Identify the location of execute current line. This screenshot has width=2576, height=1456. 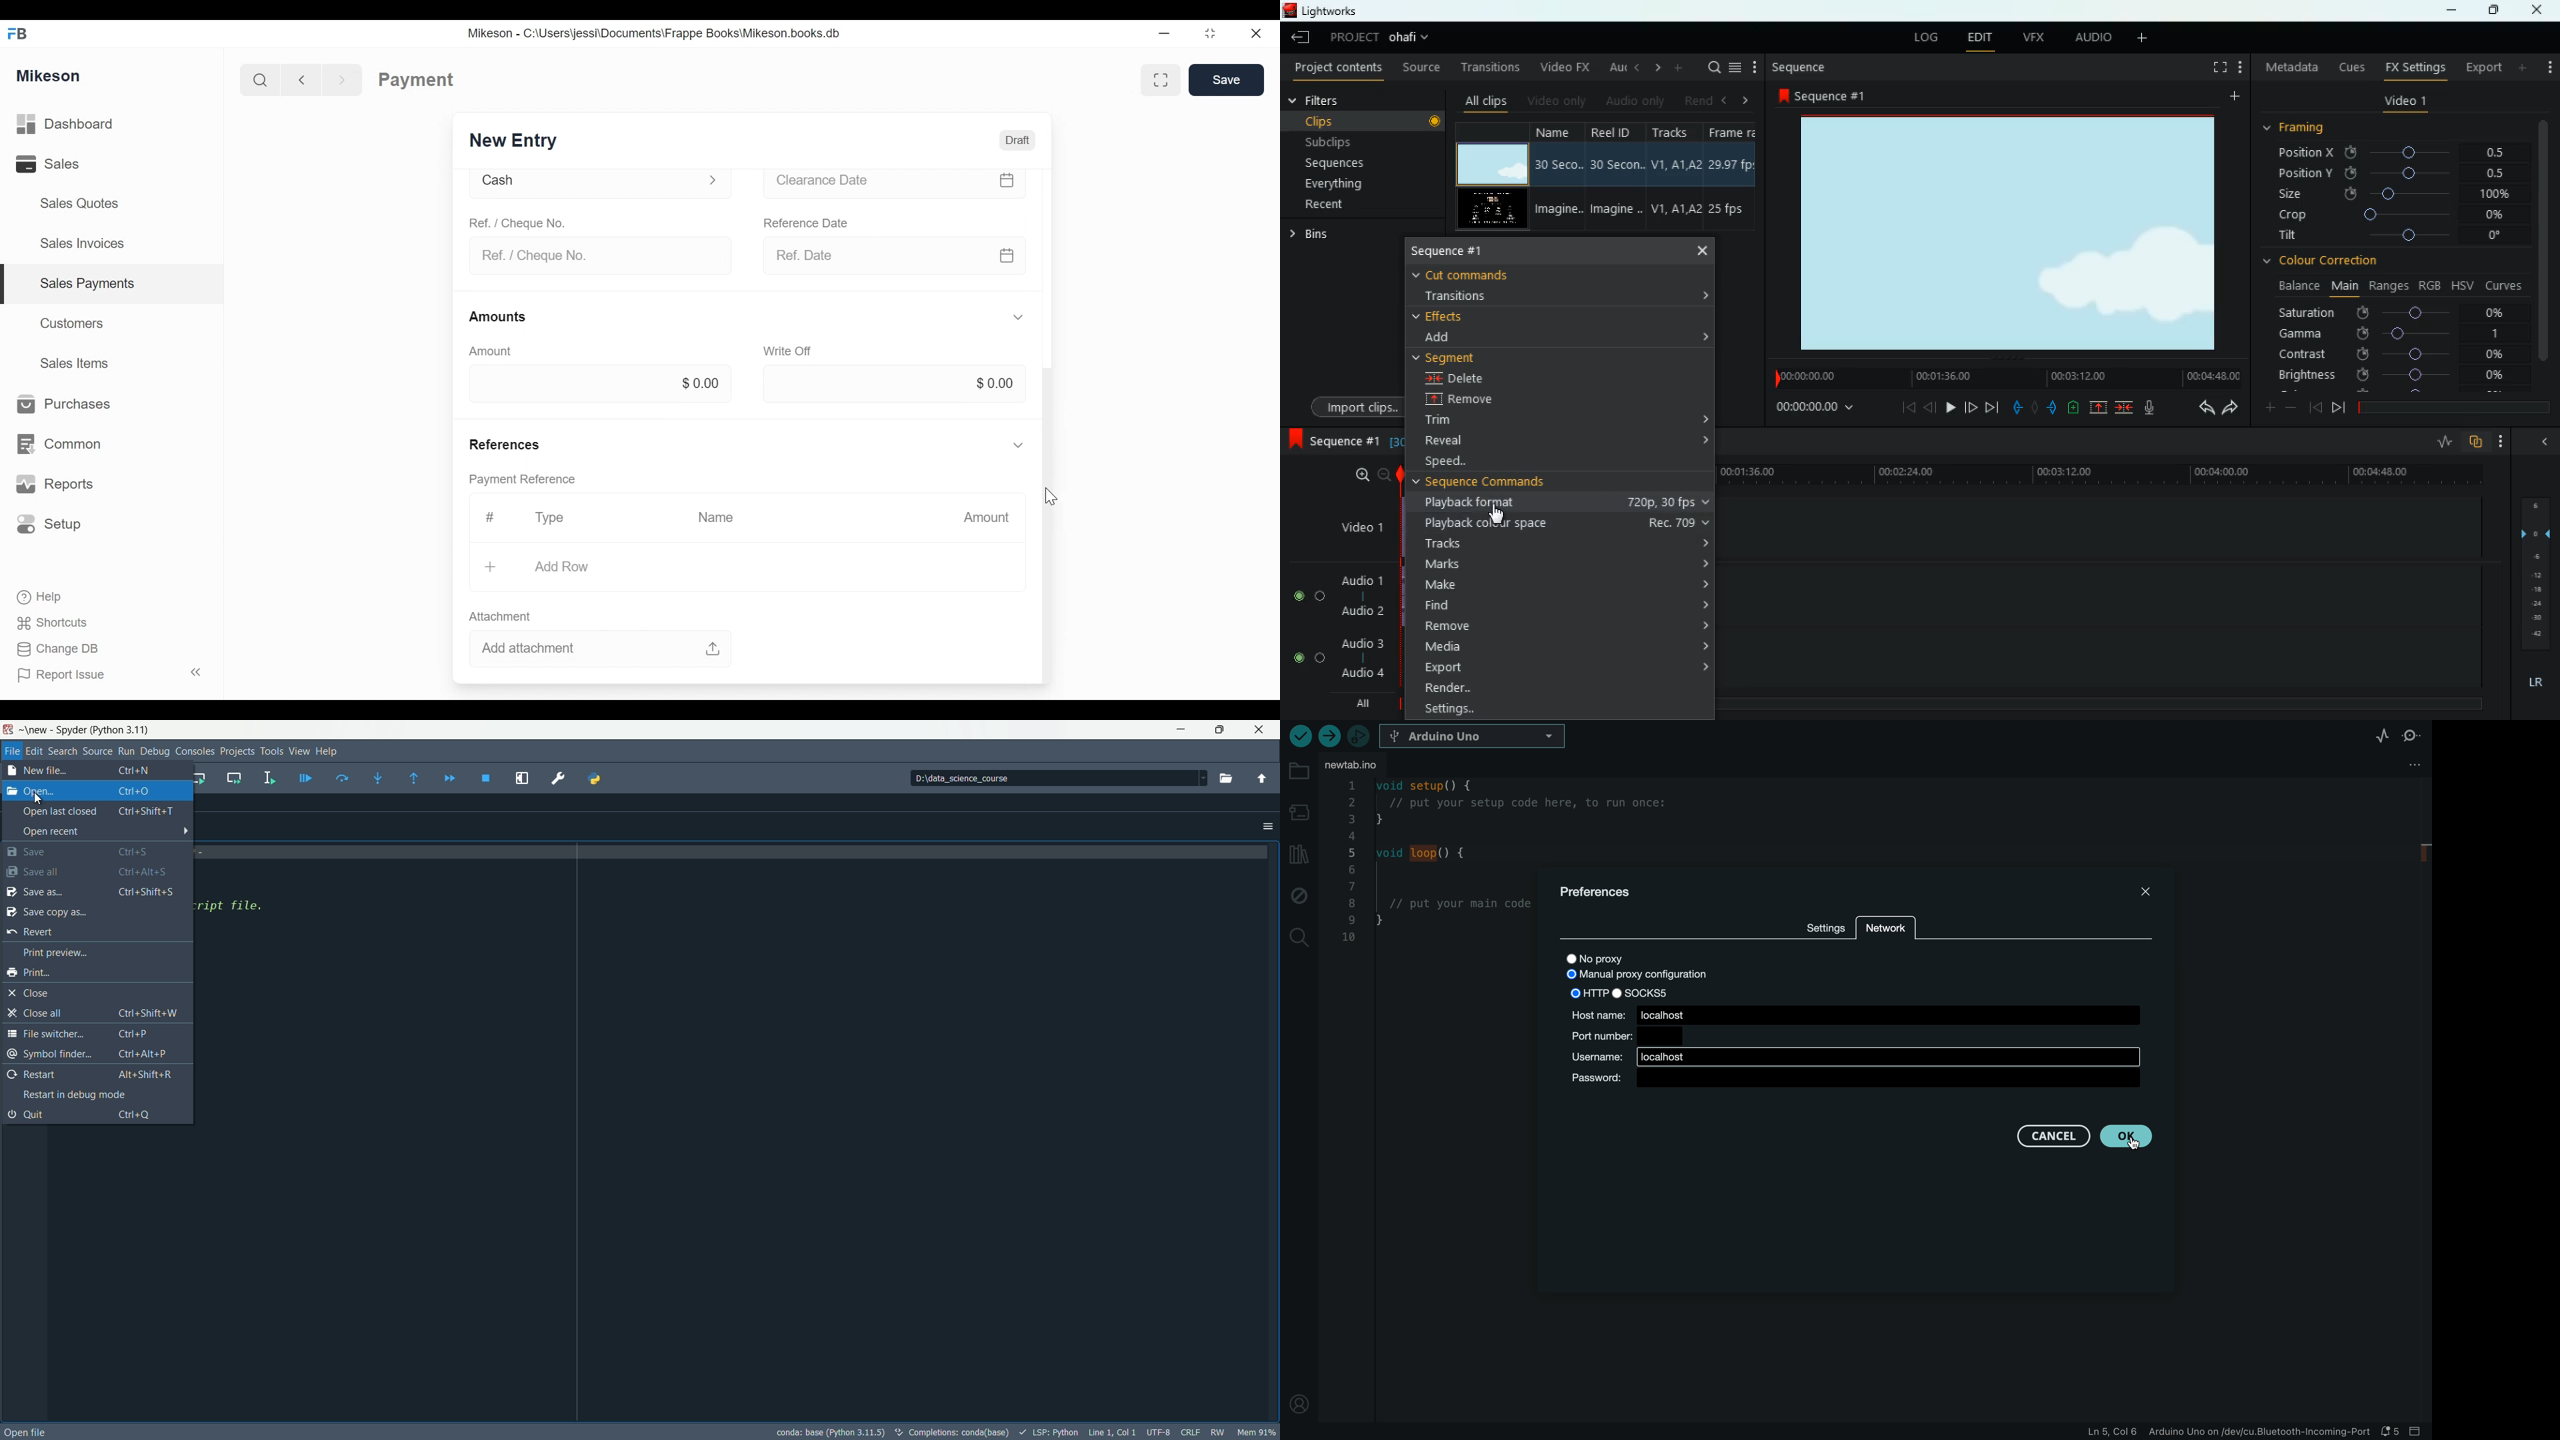
(343, 779).